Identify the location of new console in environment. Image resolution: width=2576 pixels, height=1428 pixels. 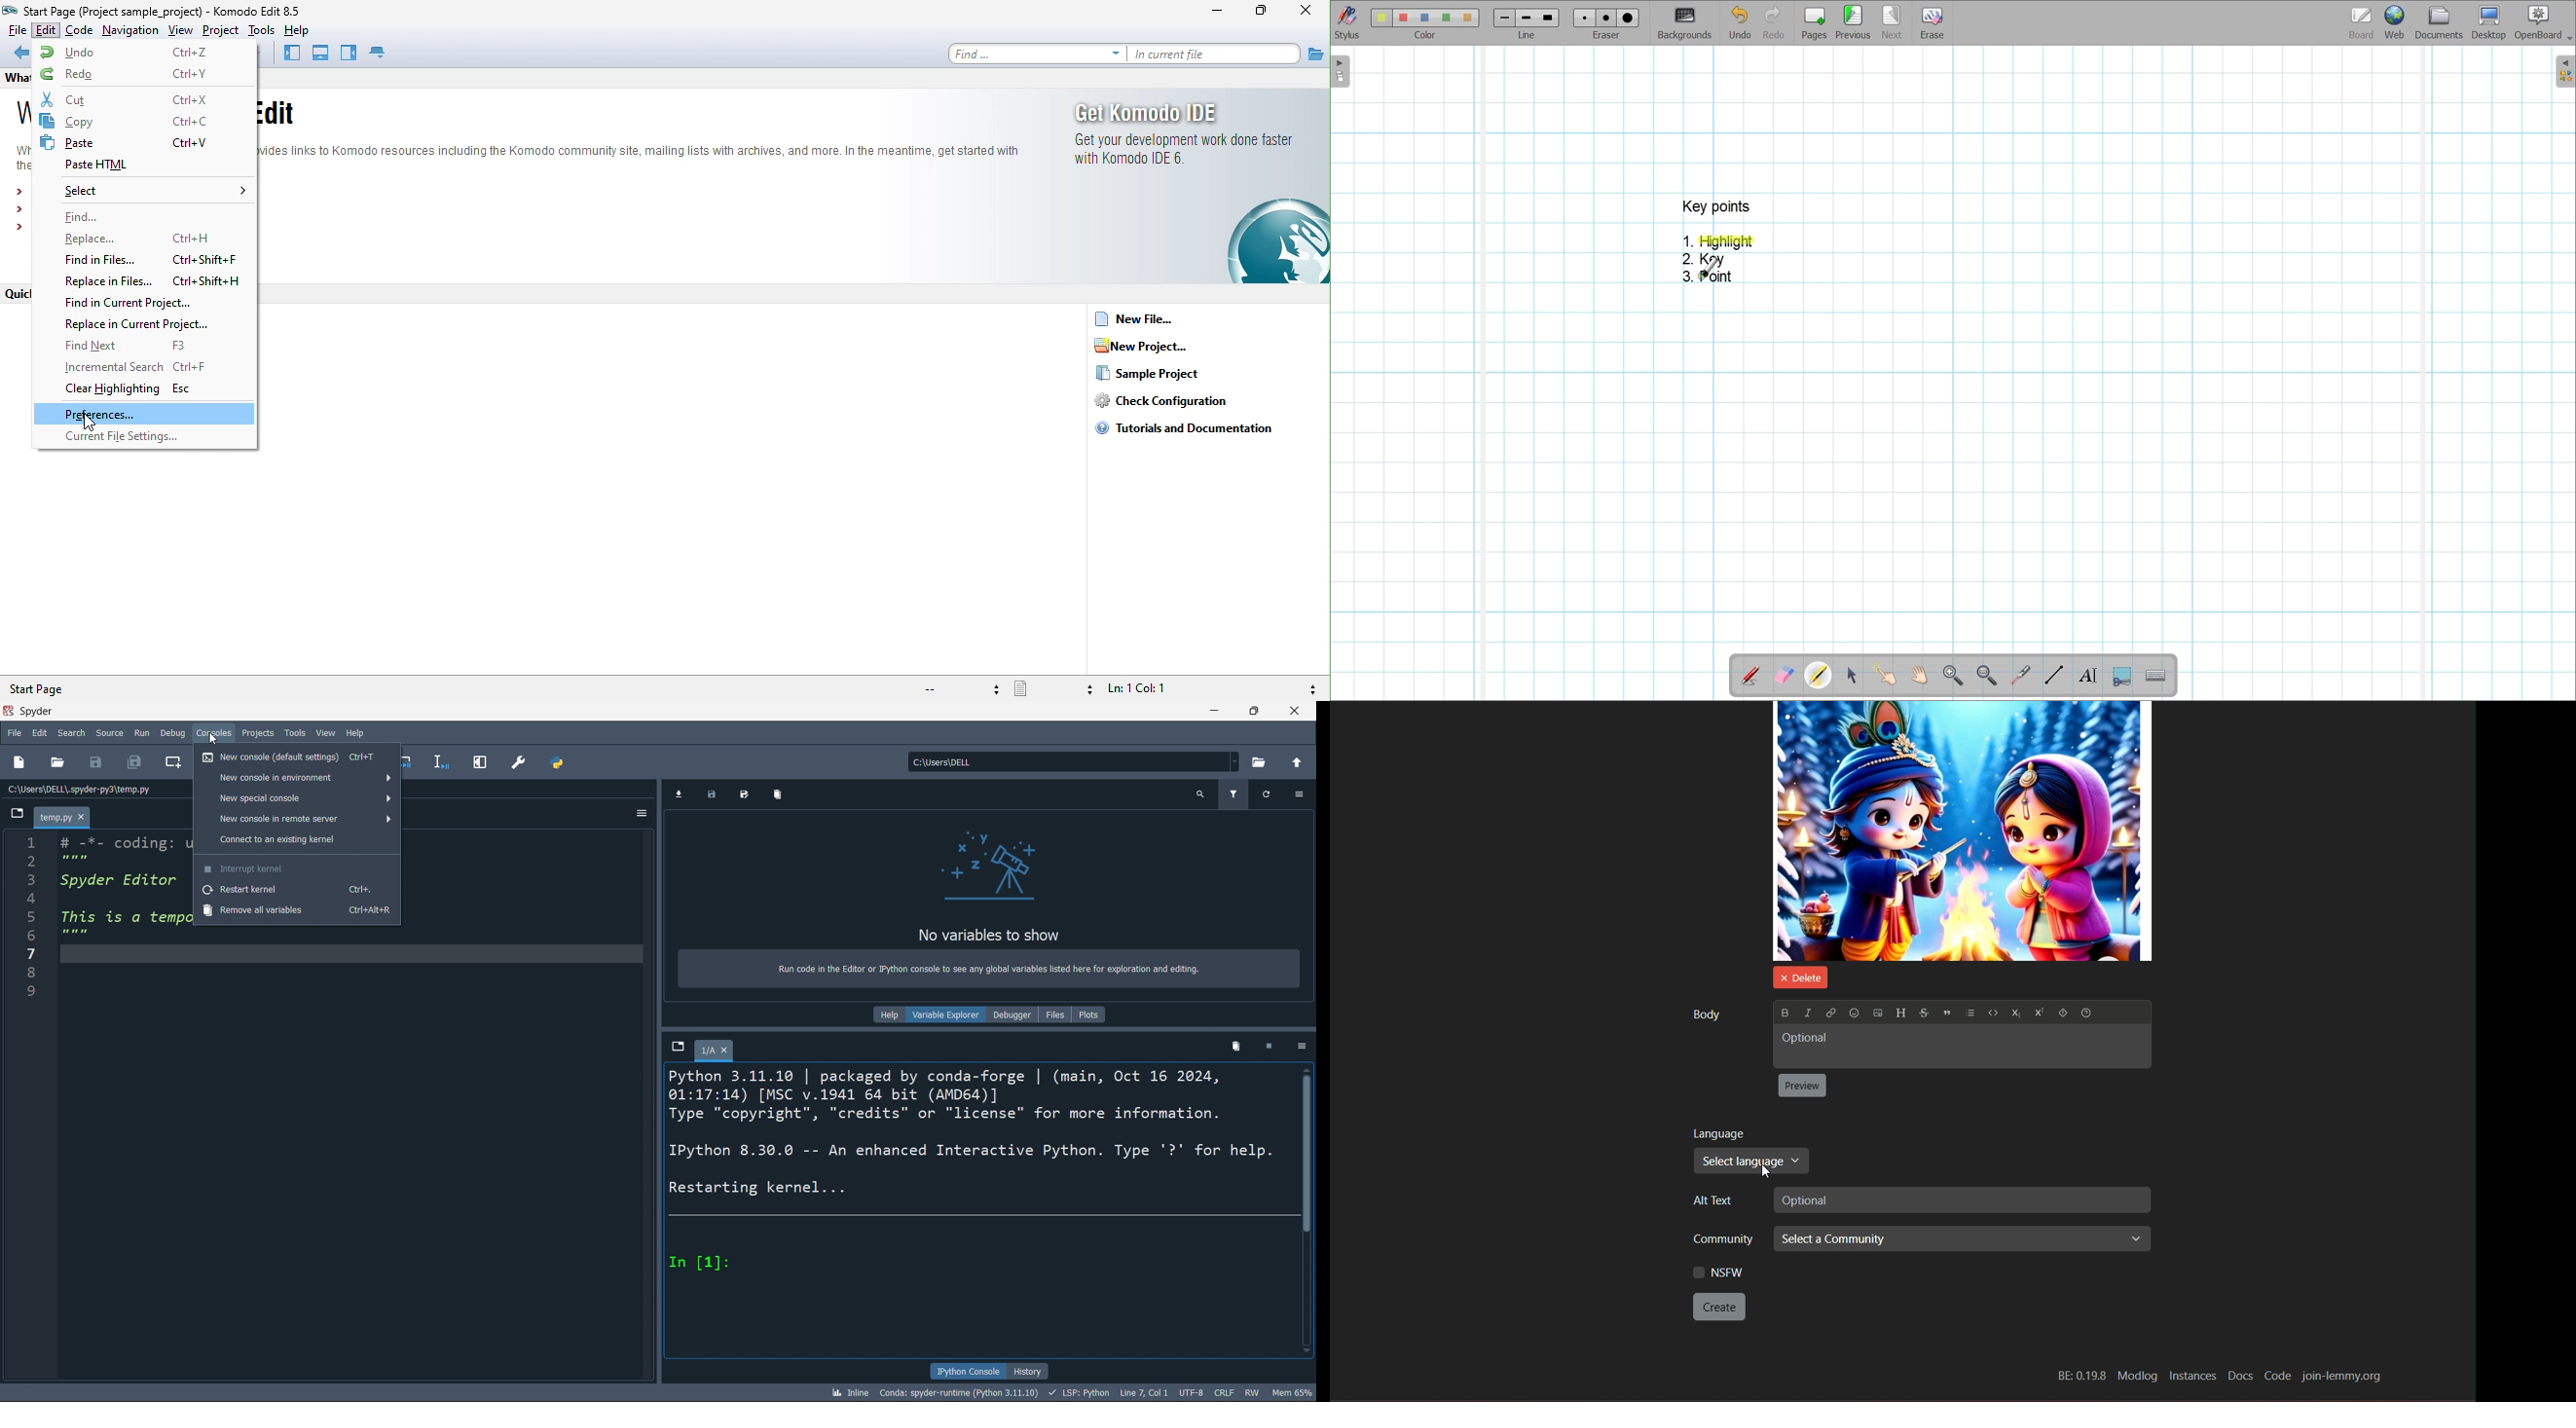
(297, 776).